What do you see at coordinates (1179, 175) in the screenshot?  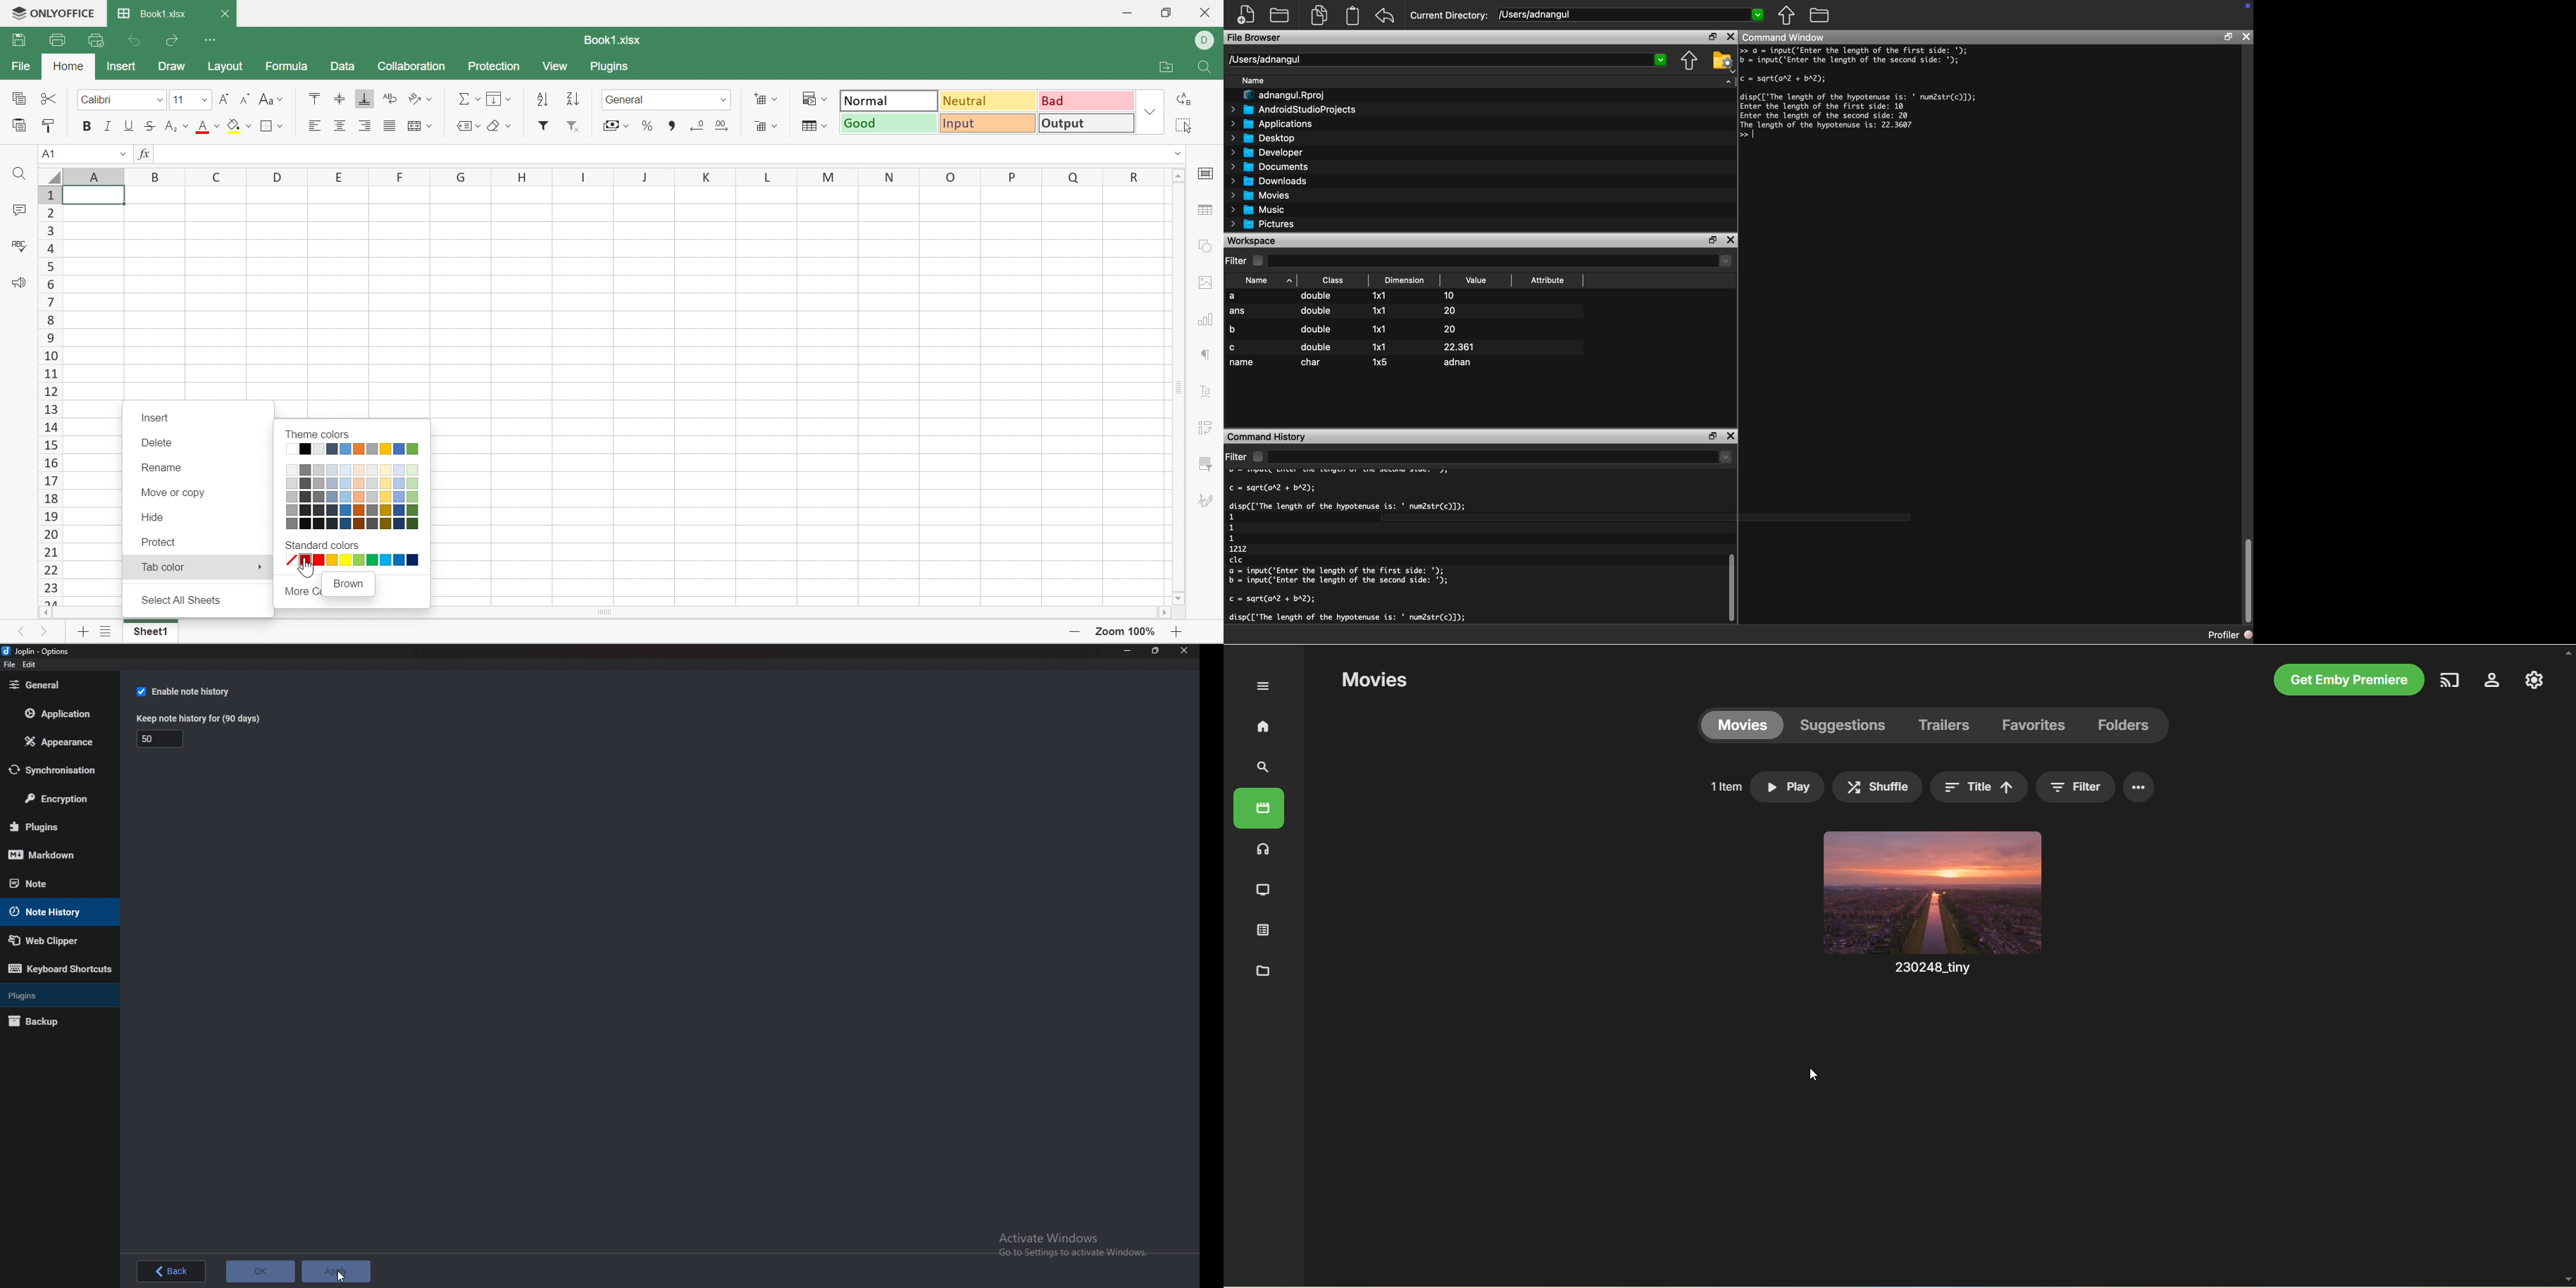 I see `Scroll up` at bounding box center [1179, 175].